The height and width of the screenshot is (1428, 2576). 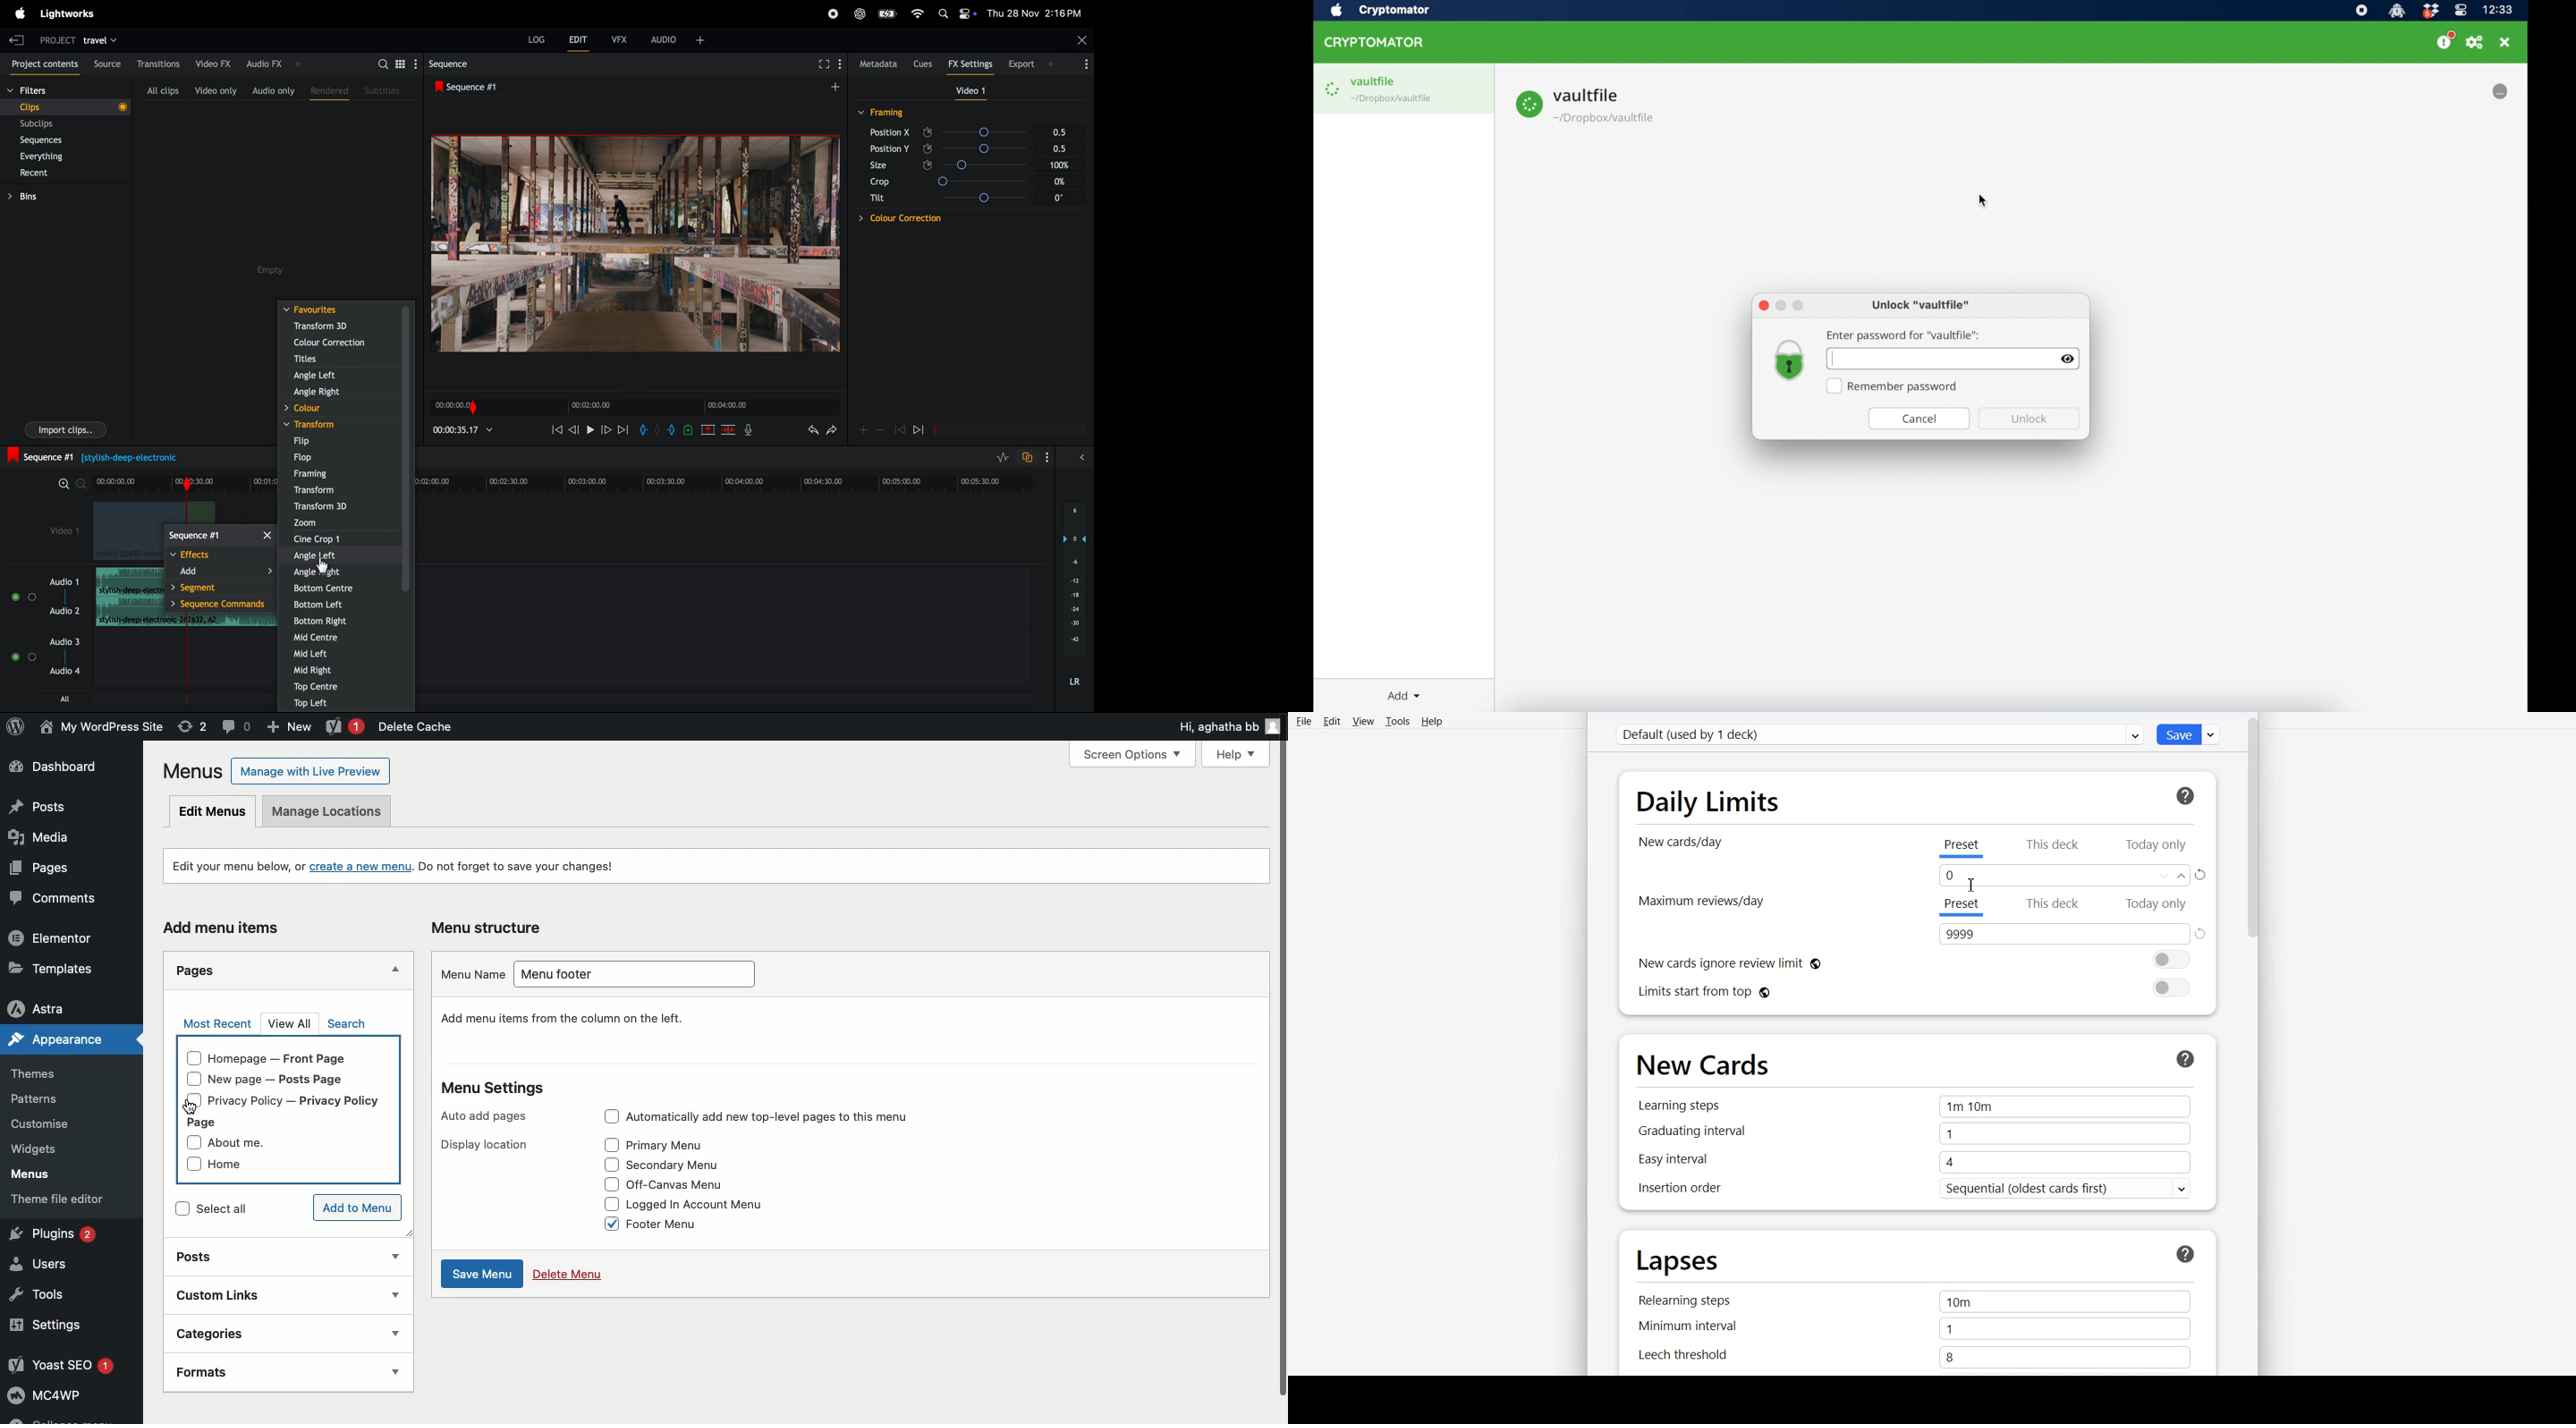 I want to click on remove key frame , so click(x=881, y=430).